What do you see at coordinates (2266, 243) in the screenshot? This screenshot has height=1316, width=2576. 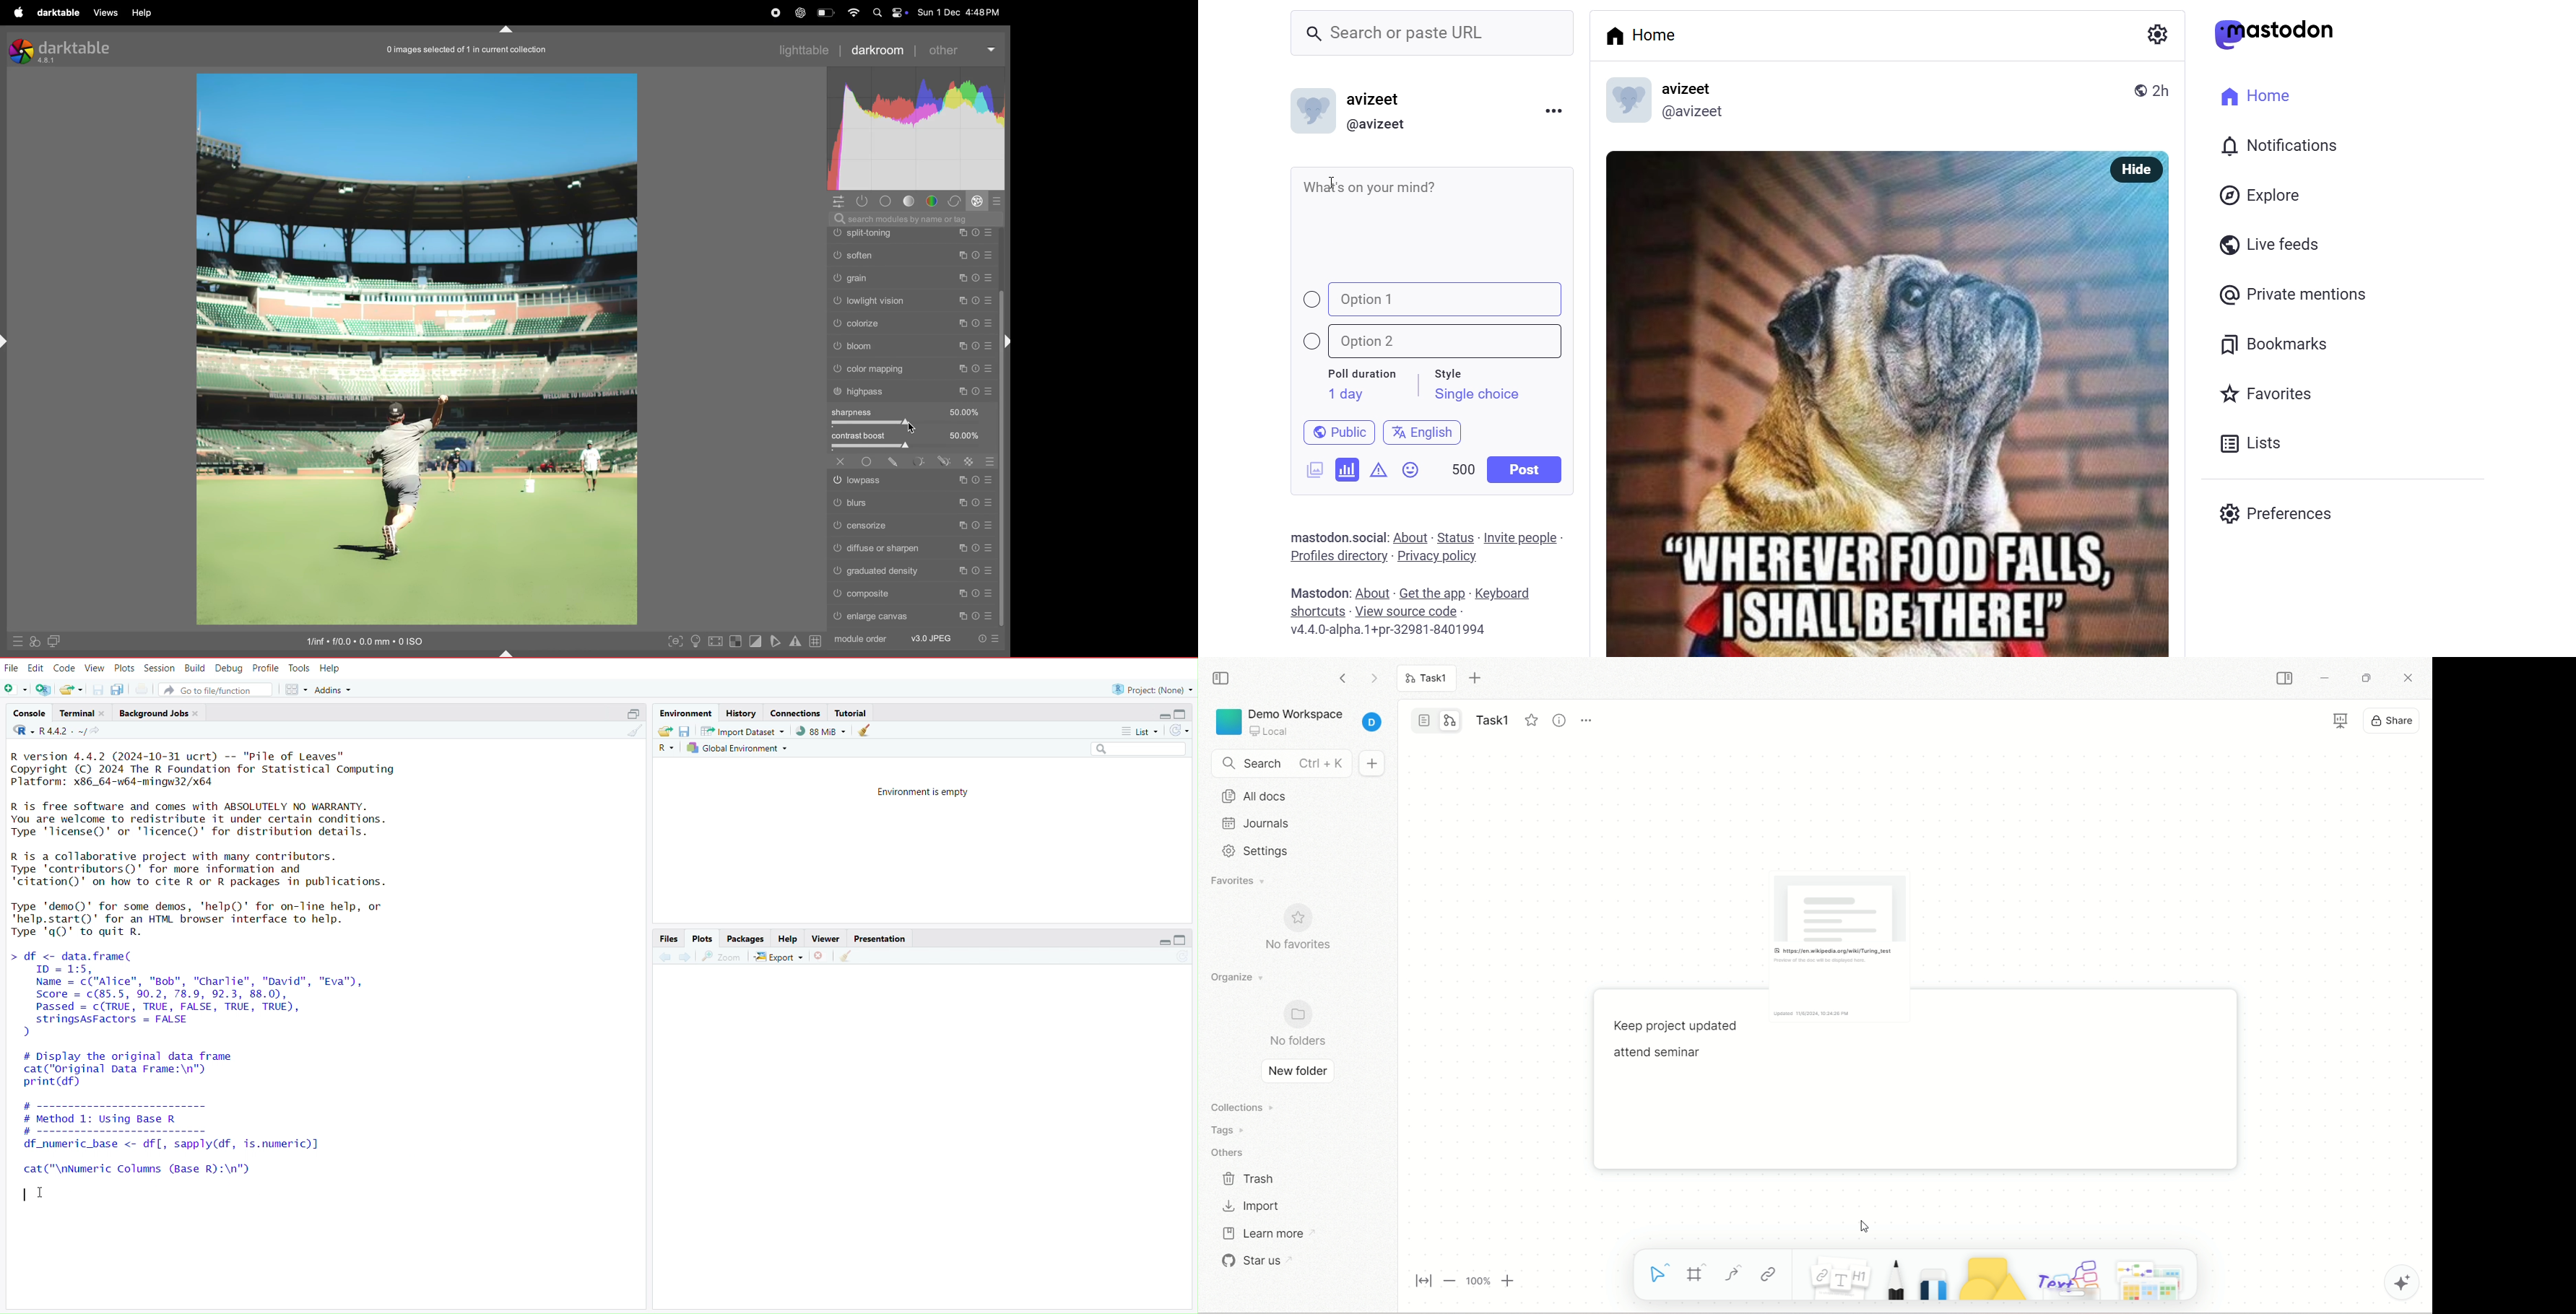 I see `live feed` at bounding box center [2266, 243].